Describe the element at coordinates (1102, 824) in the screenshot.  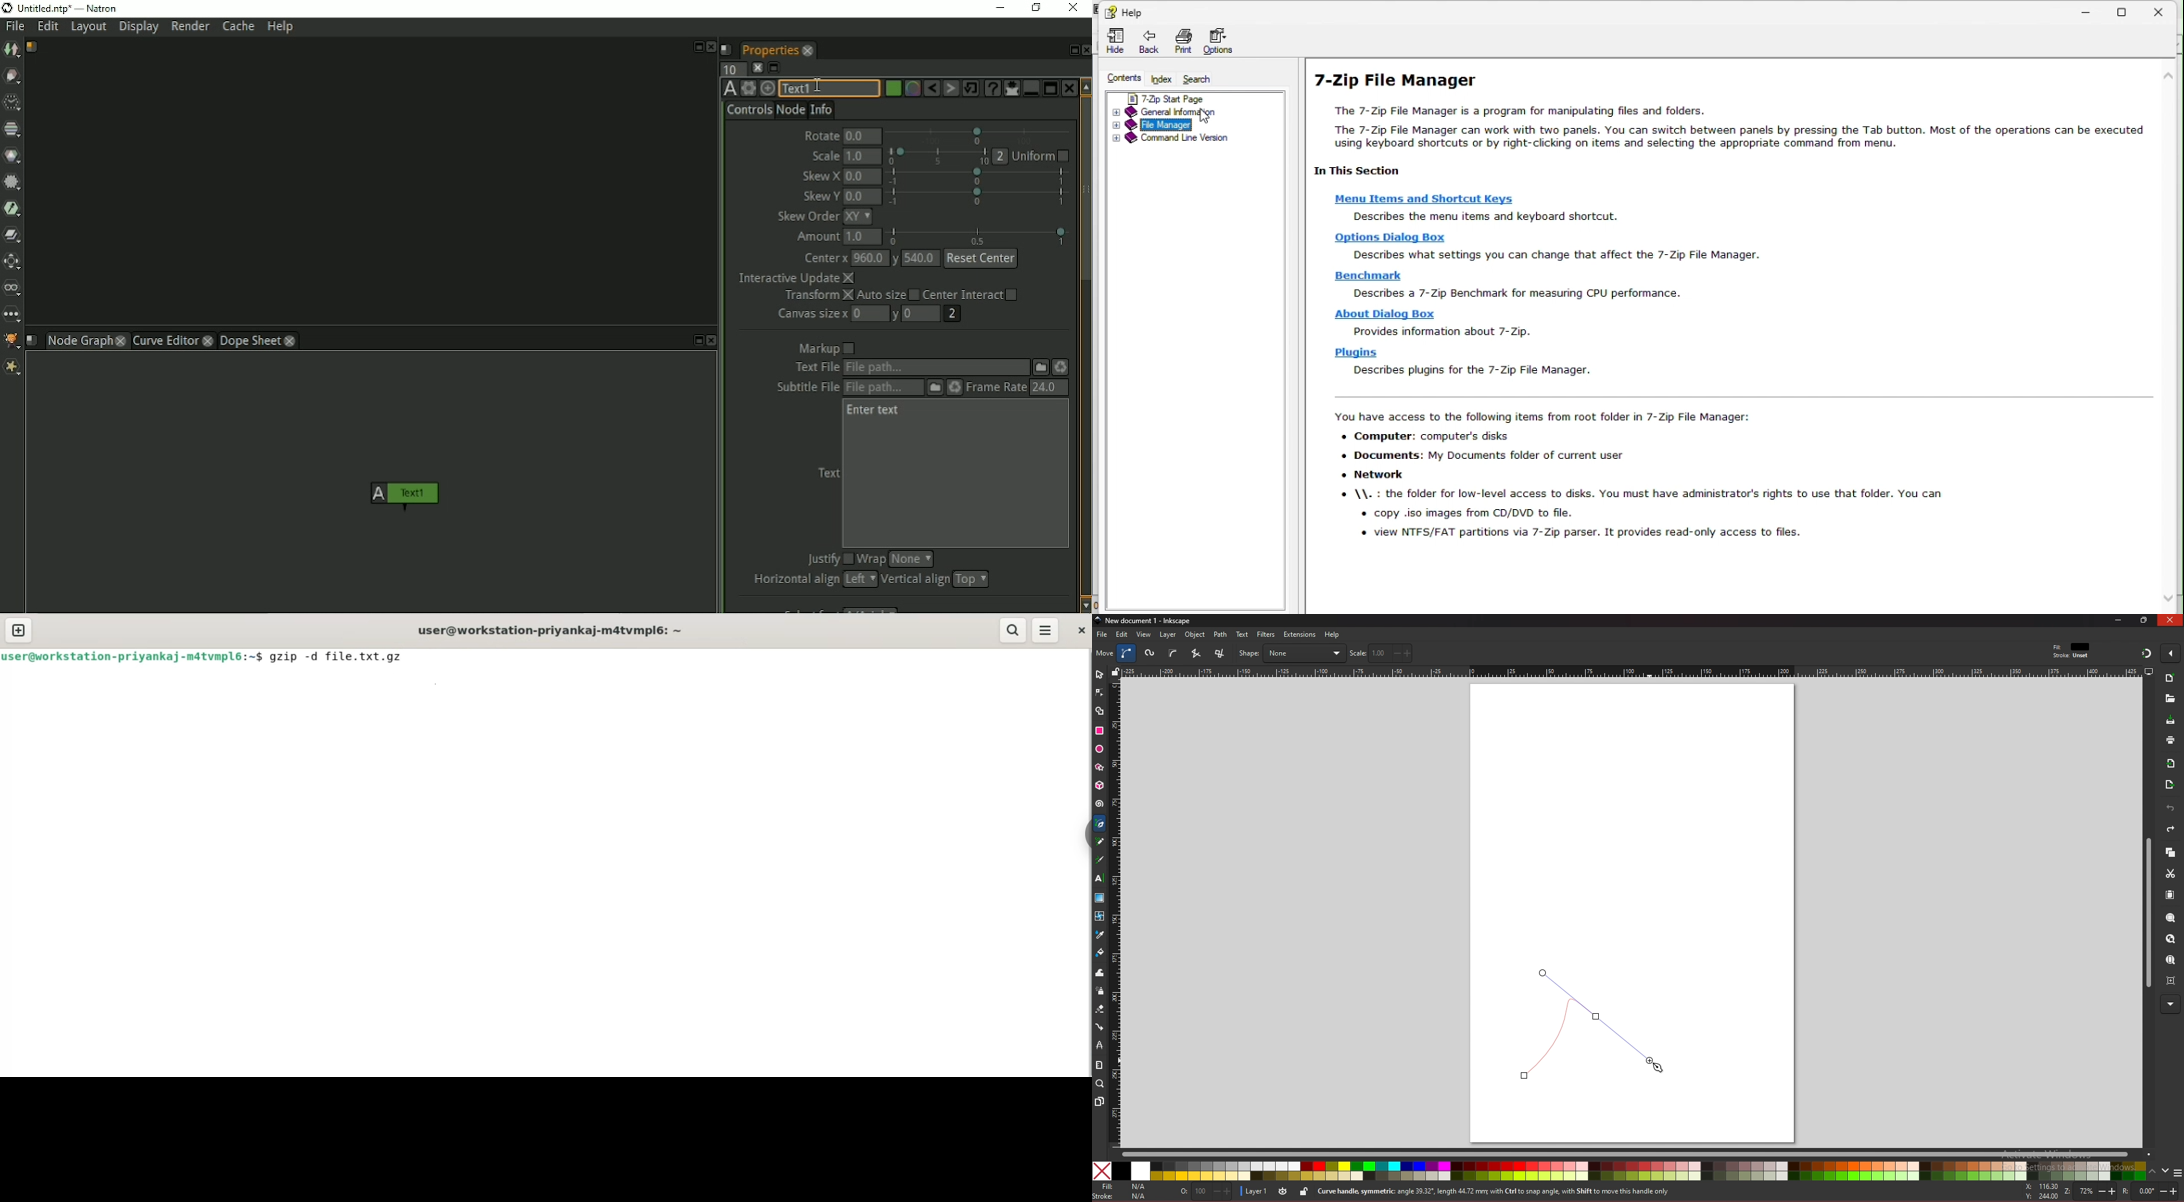
I see `pen` at that location.